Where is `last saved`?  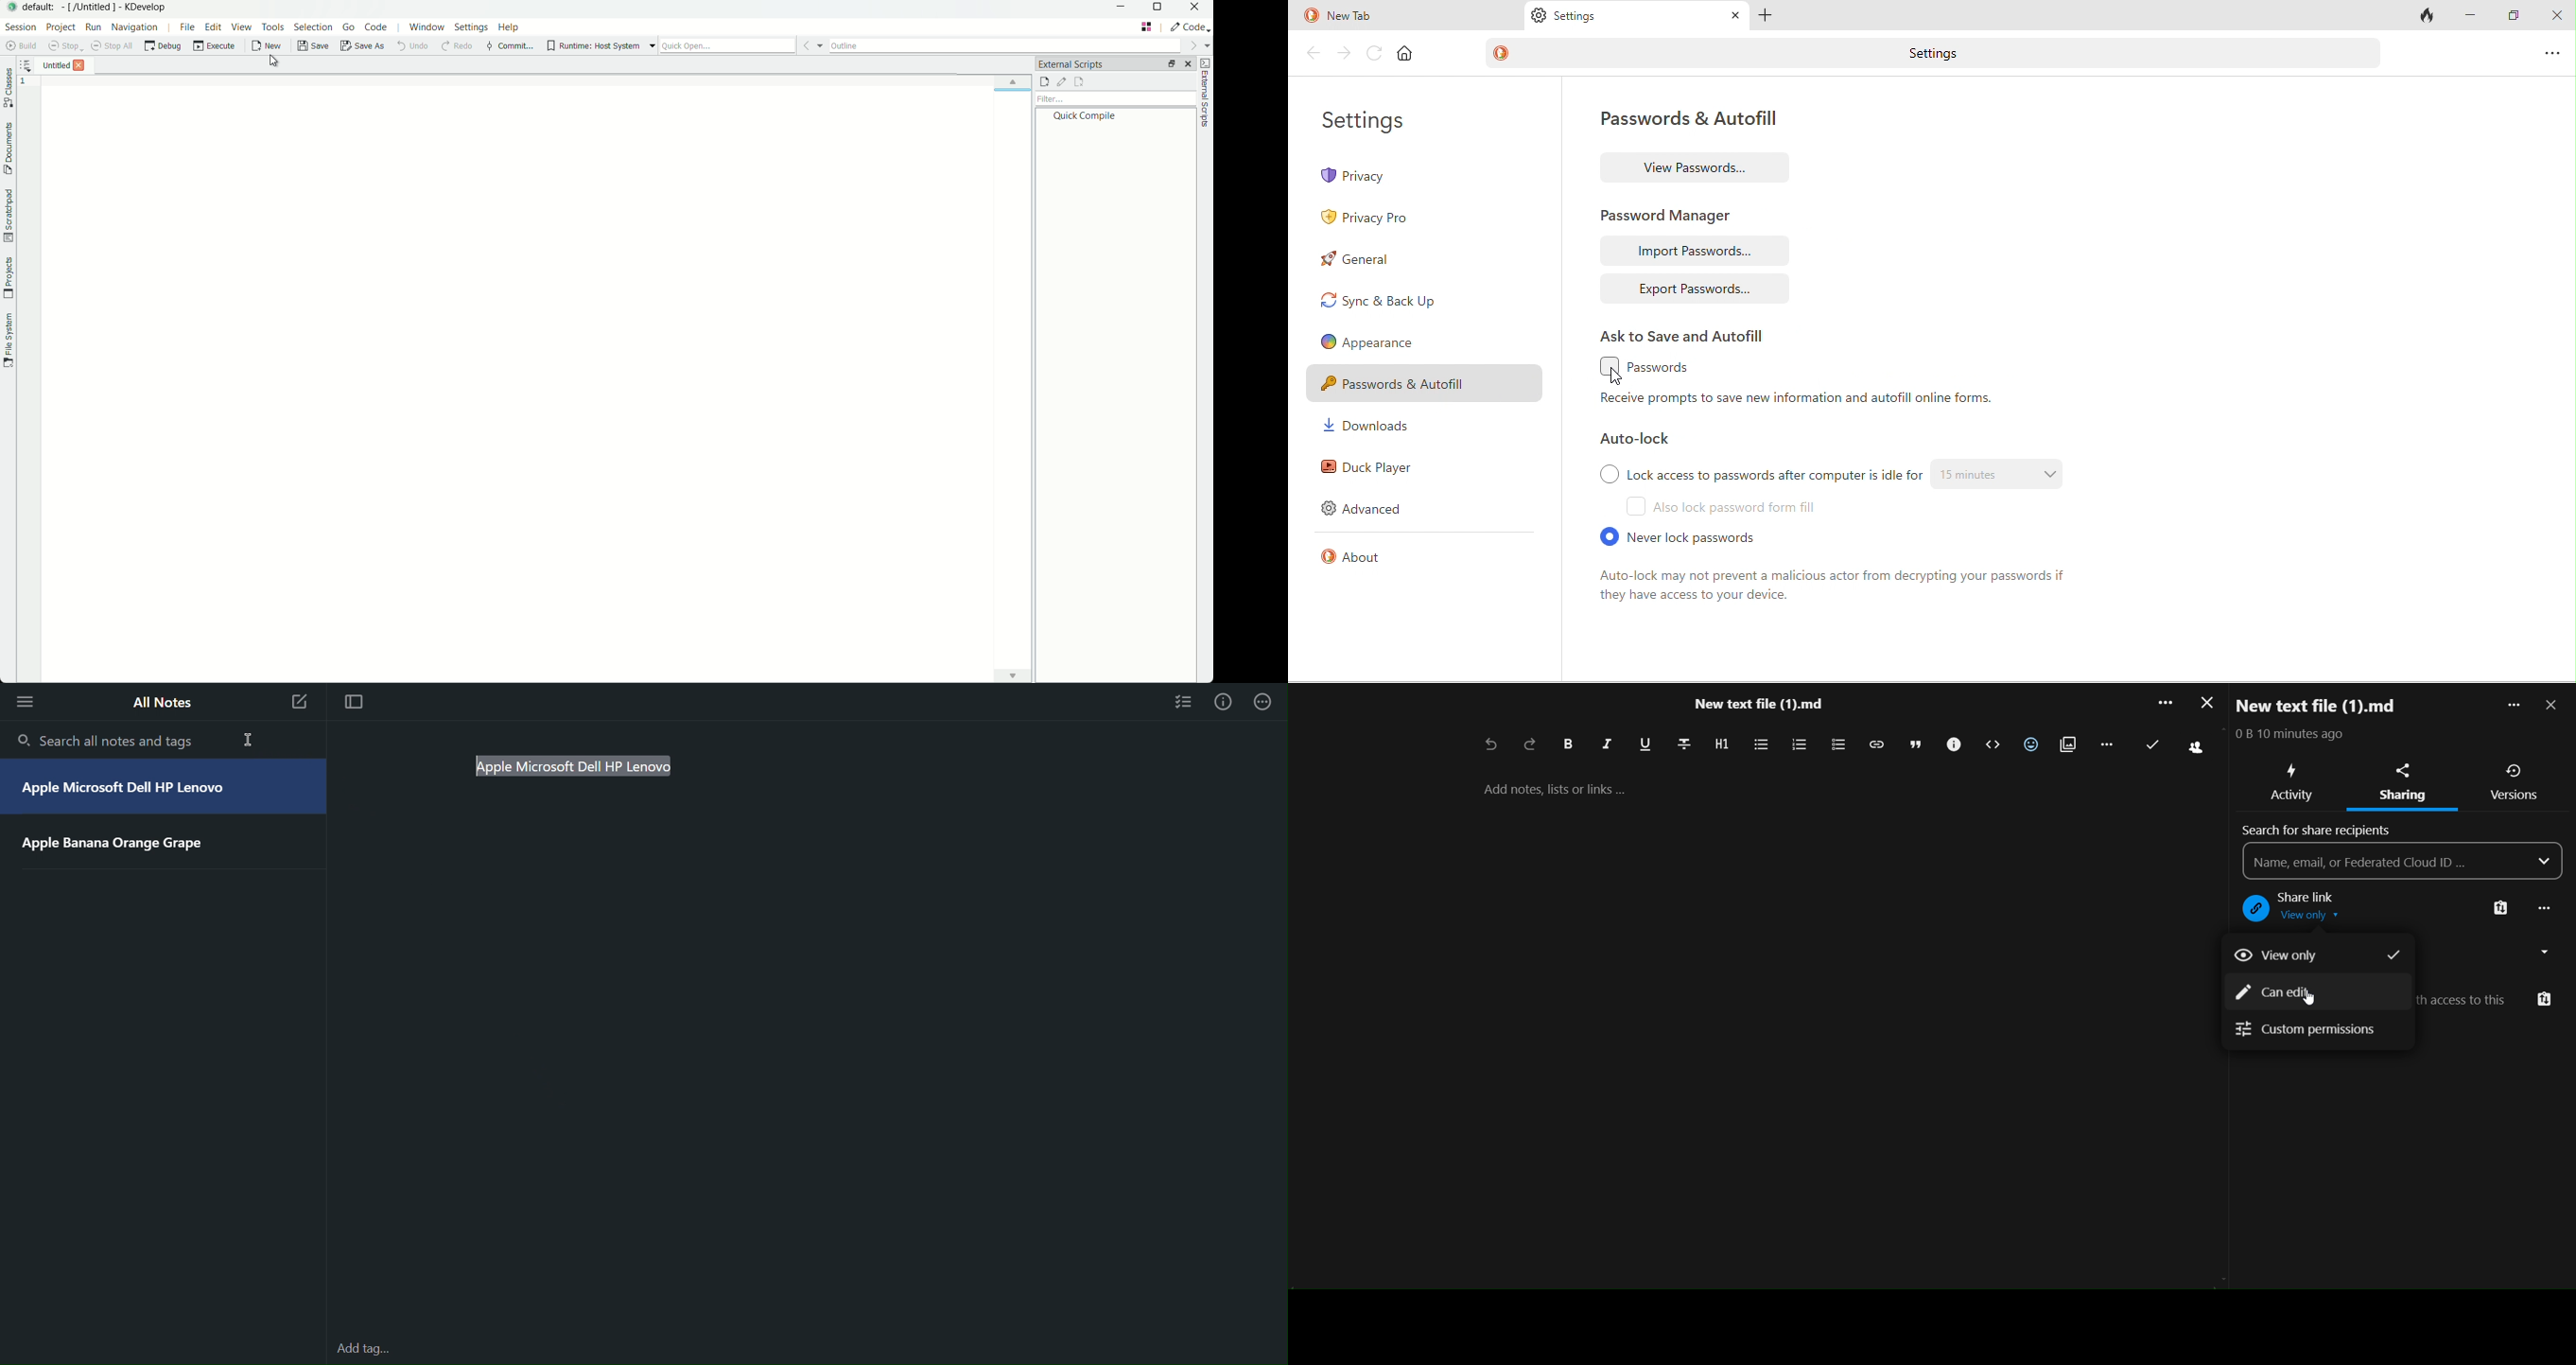
last saved is located at coordinates (2153, 745).